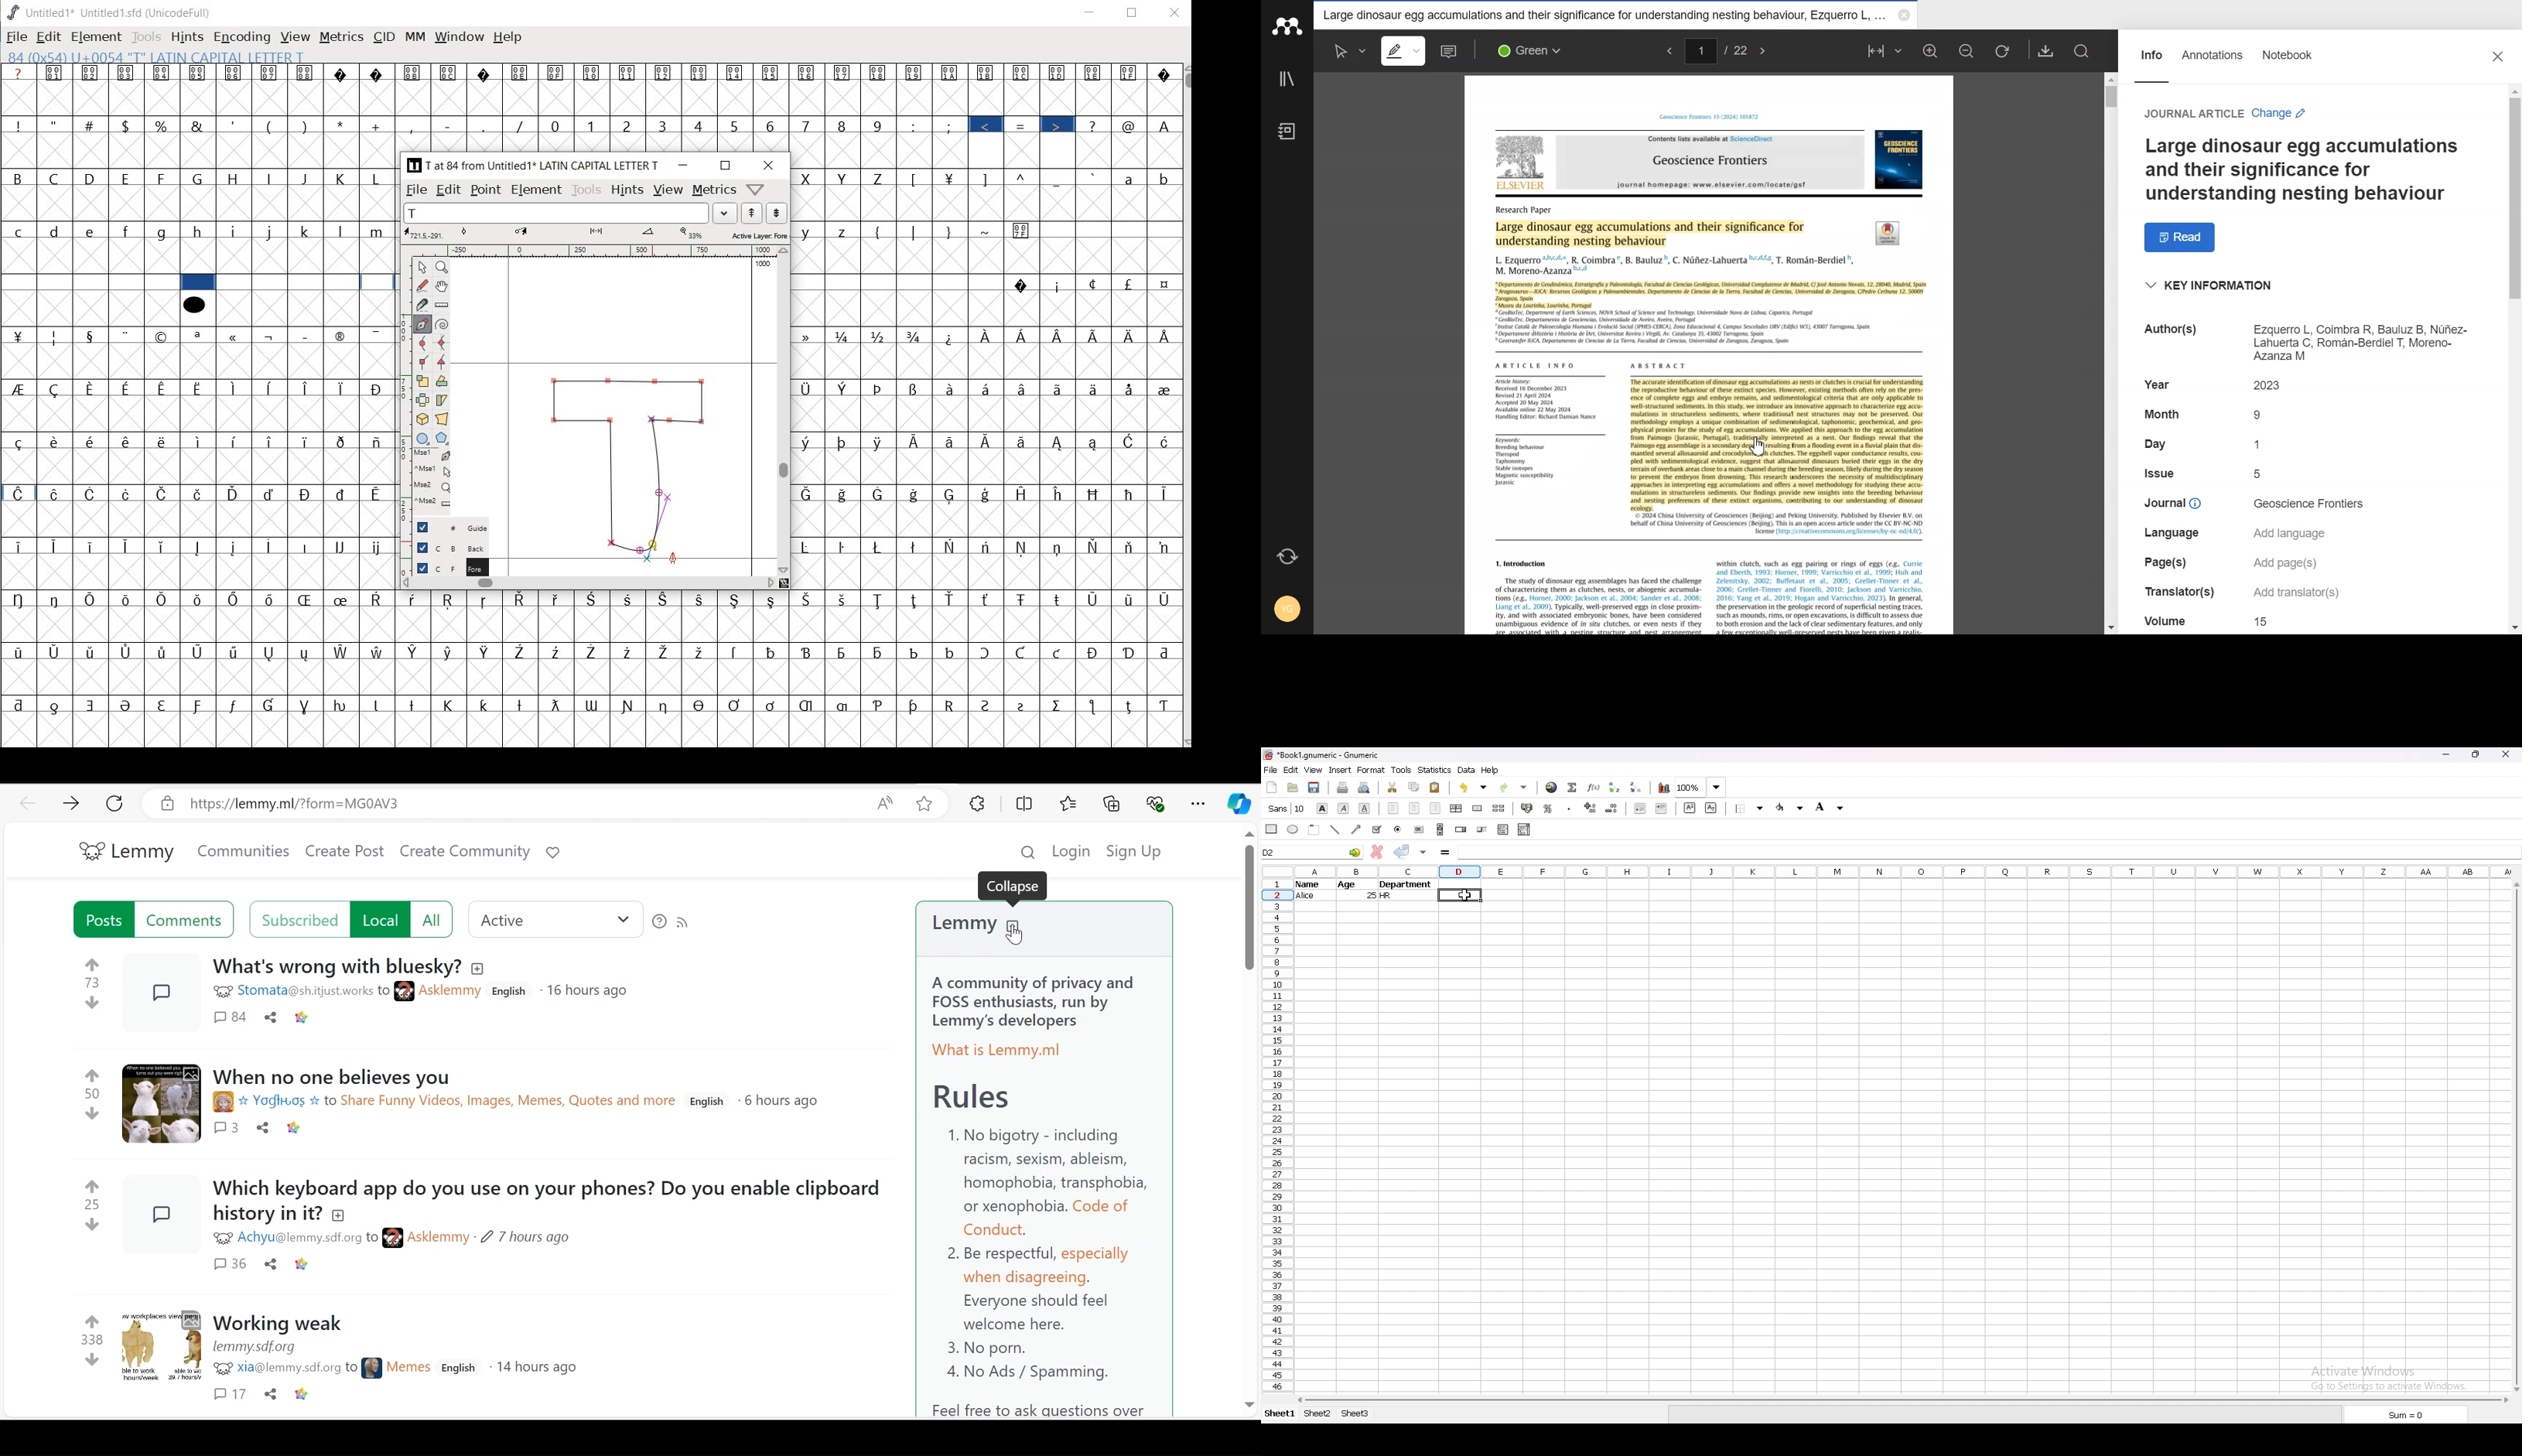 Image resolution: width=2548 pixels, height=1456 pixels. What do you see at coordinates (989, 178) in the screenshot?
I see `]` at bounding box center [989, 178].